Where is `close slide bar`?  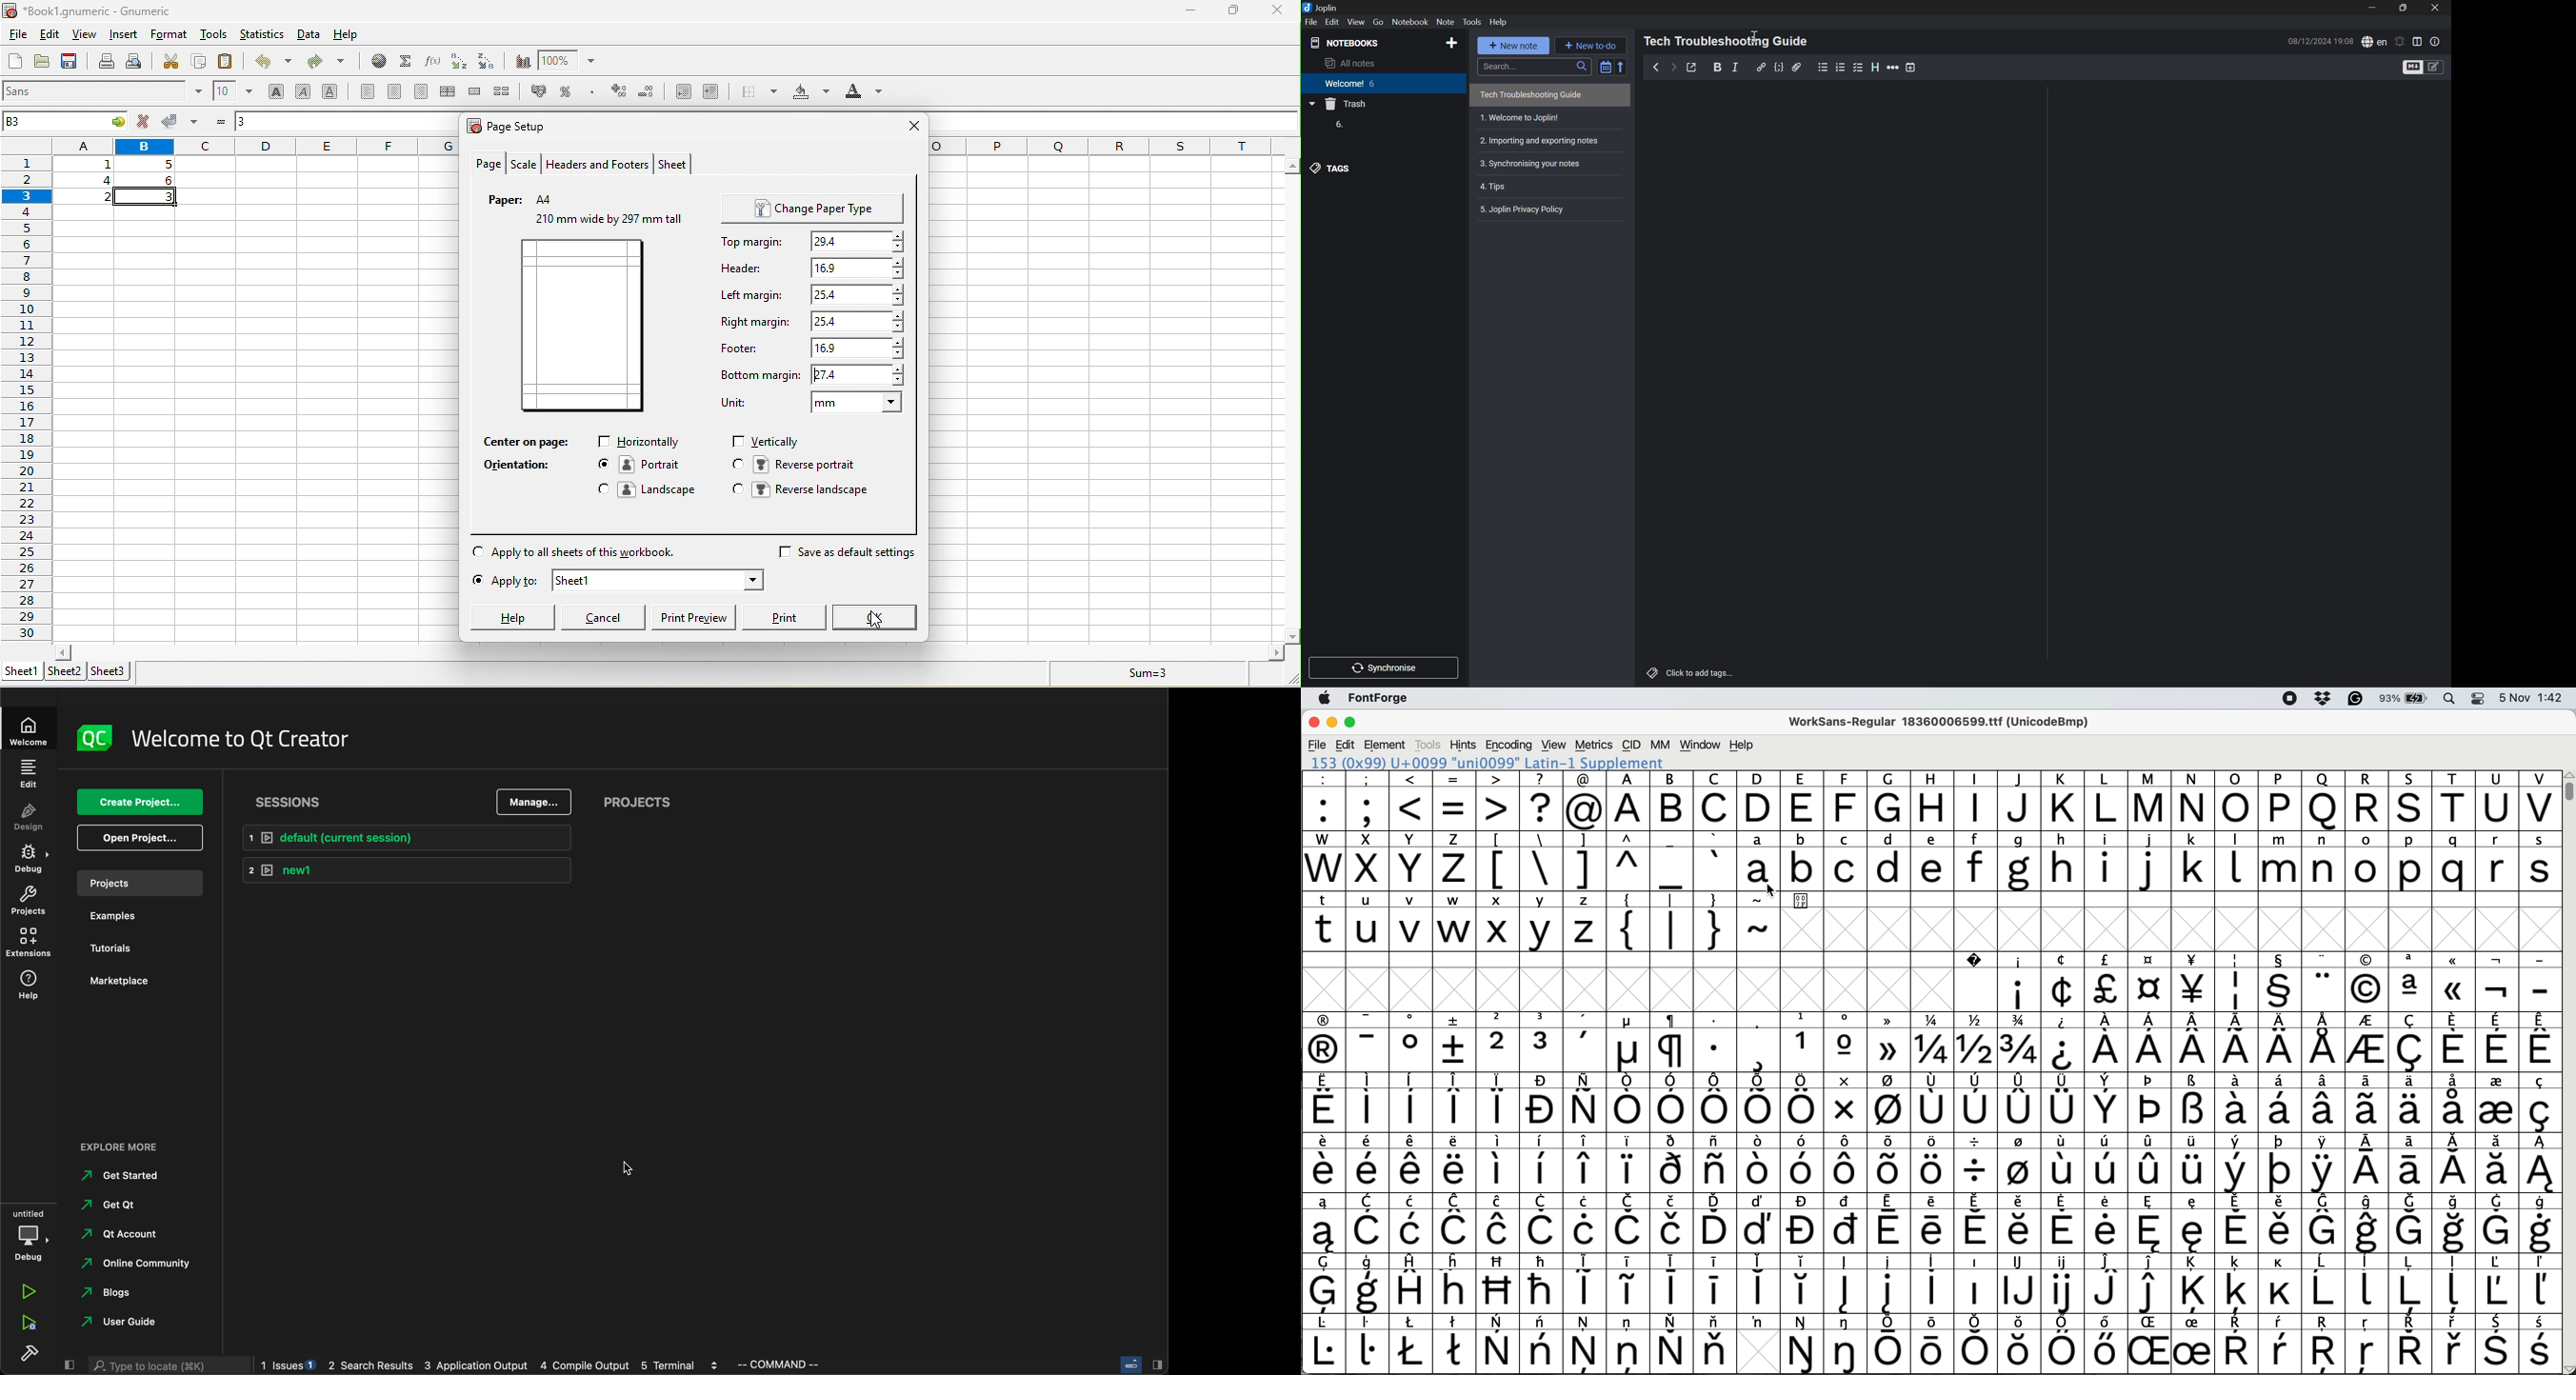 close slide bar is located at coordinates (69, 1364).